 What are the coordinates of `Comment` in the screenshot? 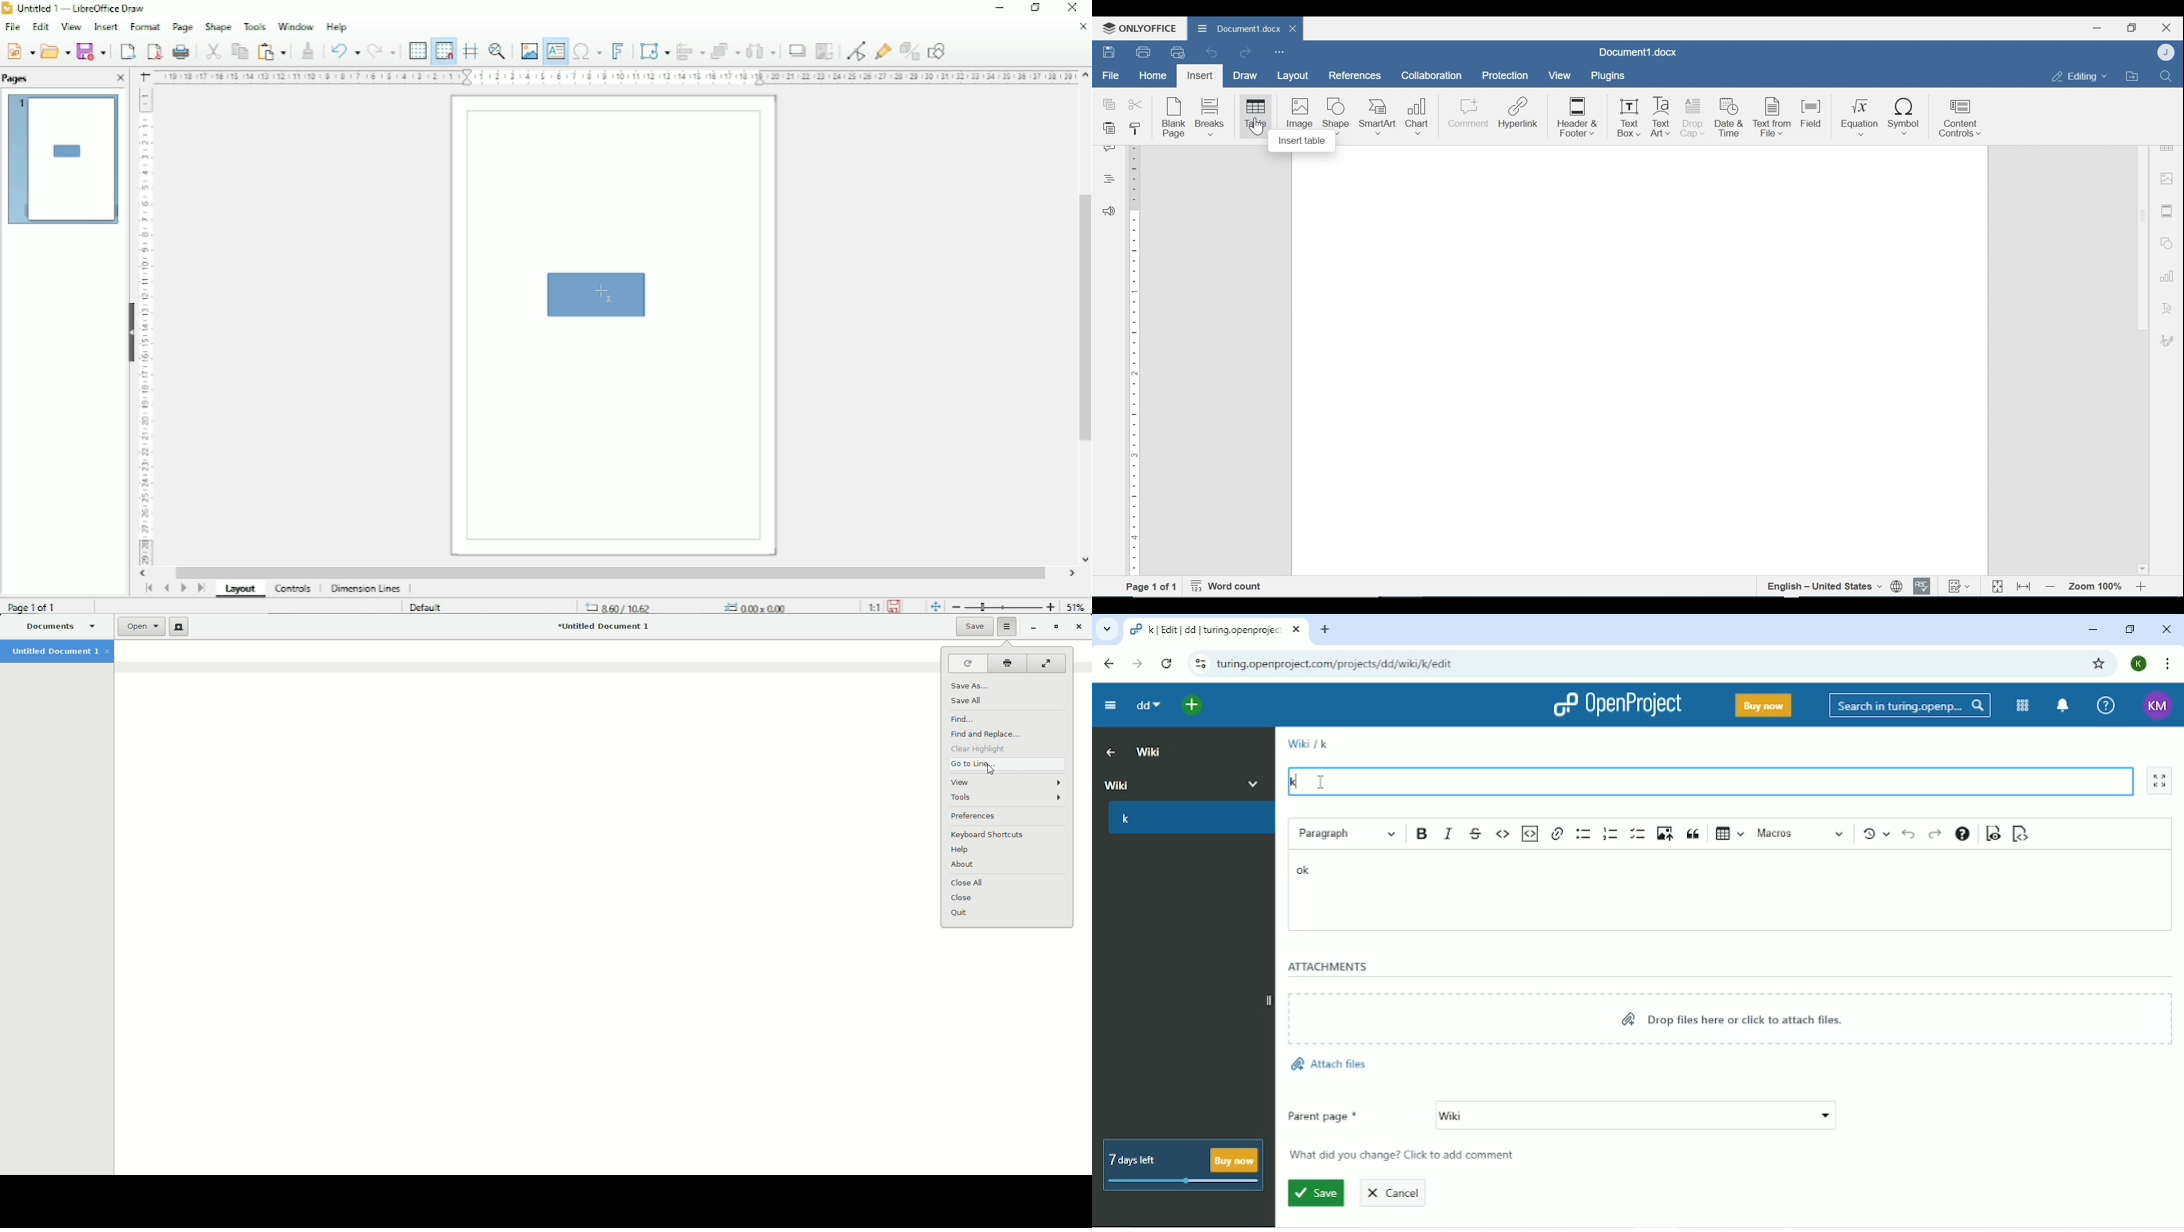 It's located at (1110, 149).